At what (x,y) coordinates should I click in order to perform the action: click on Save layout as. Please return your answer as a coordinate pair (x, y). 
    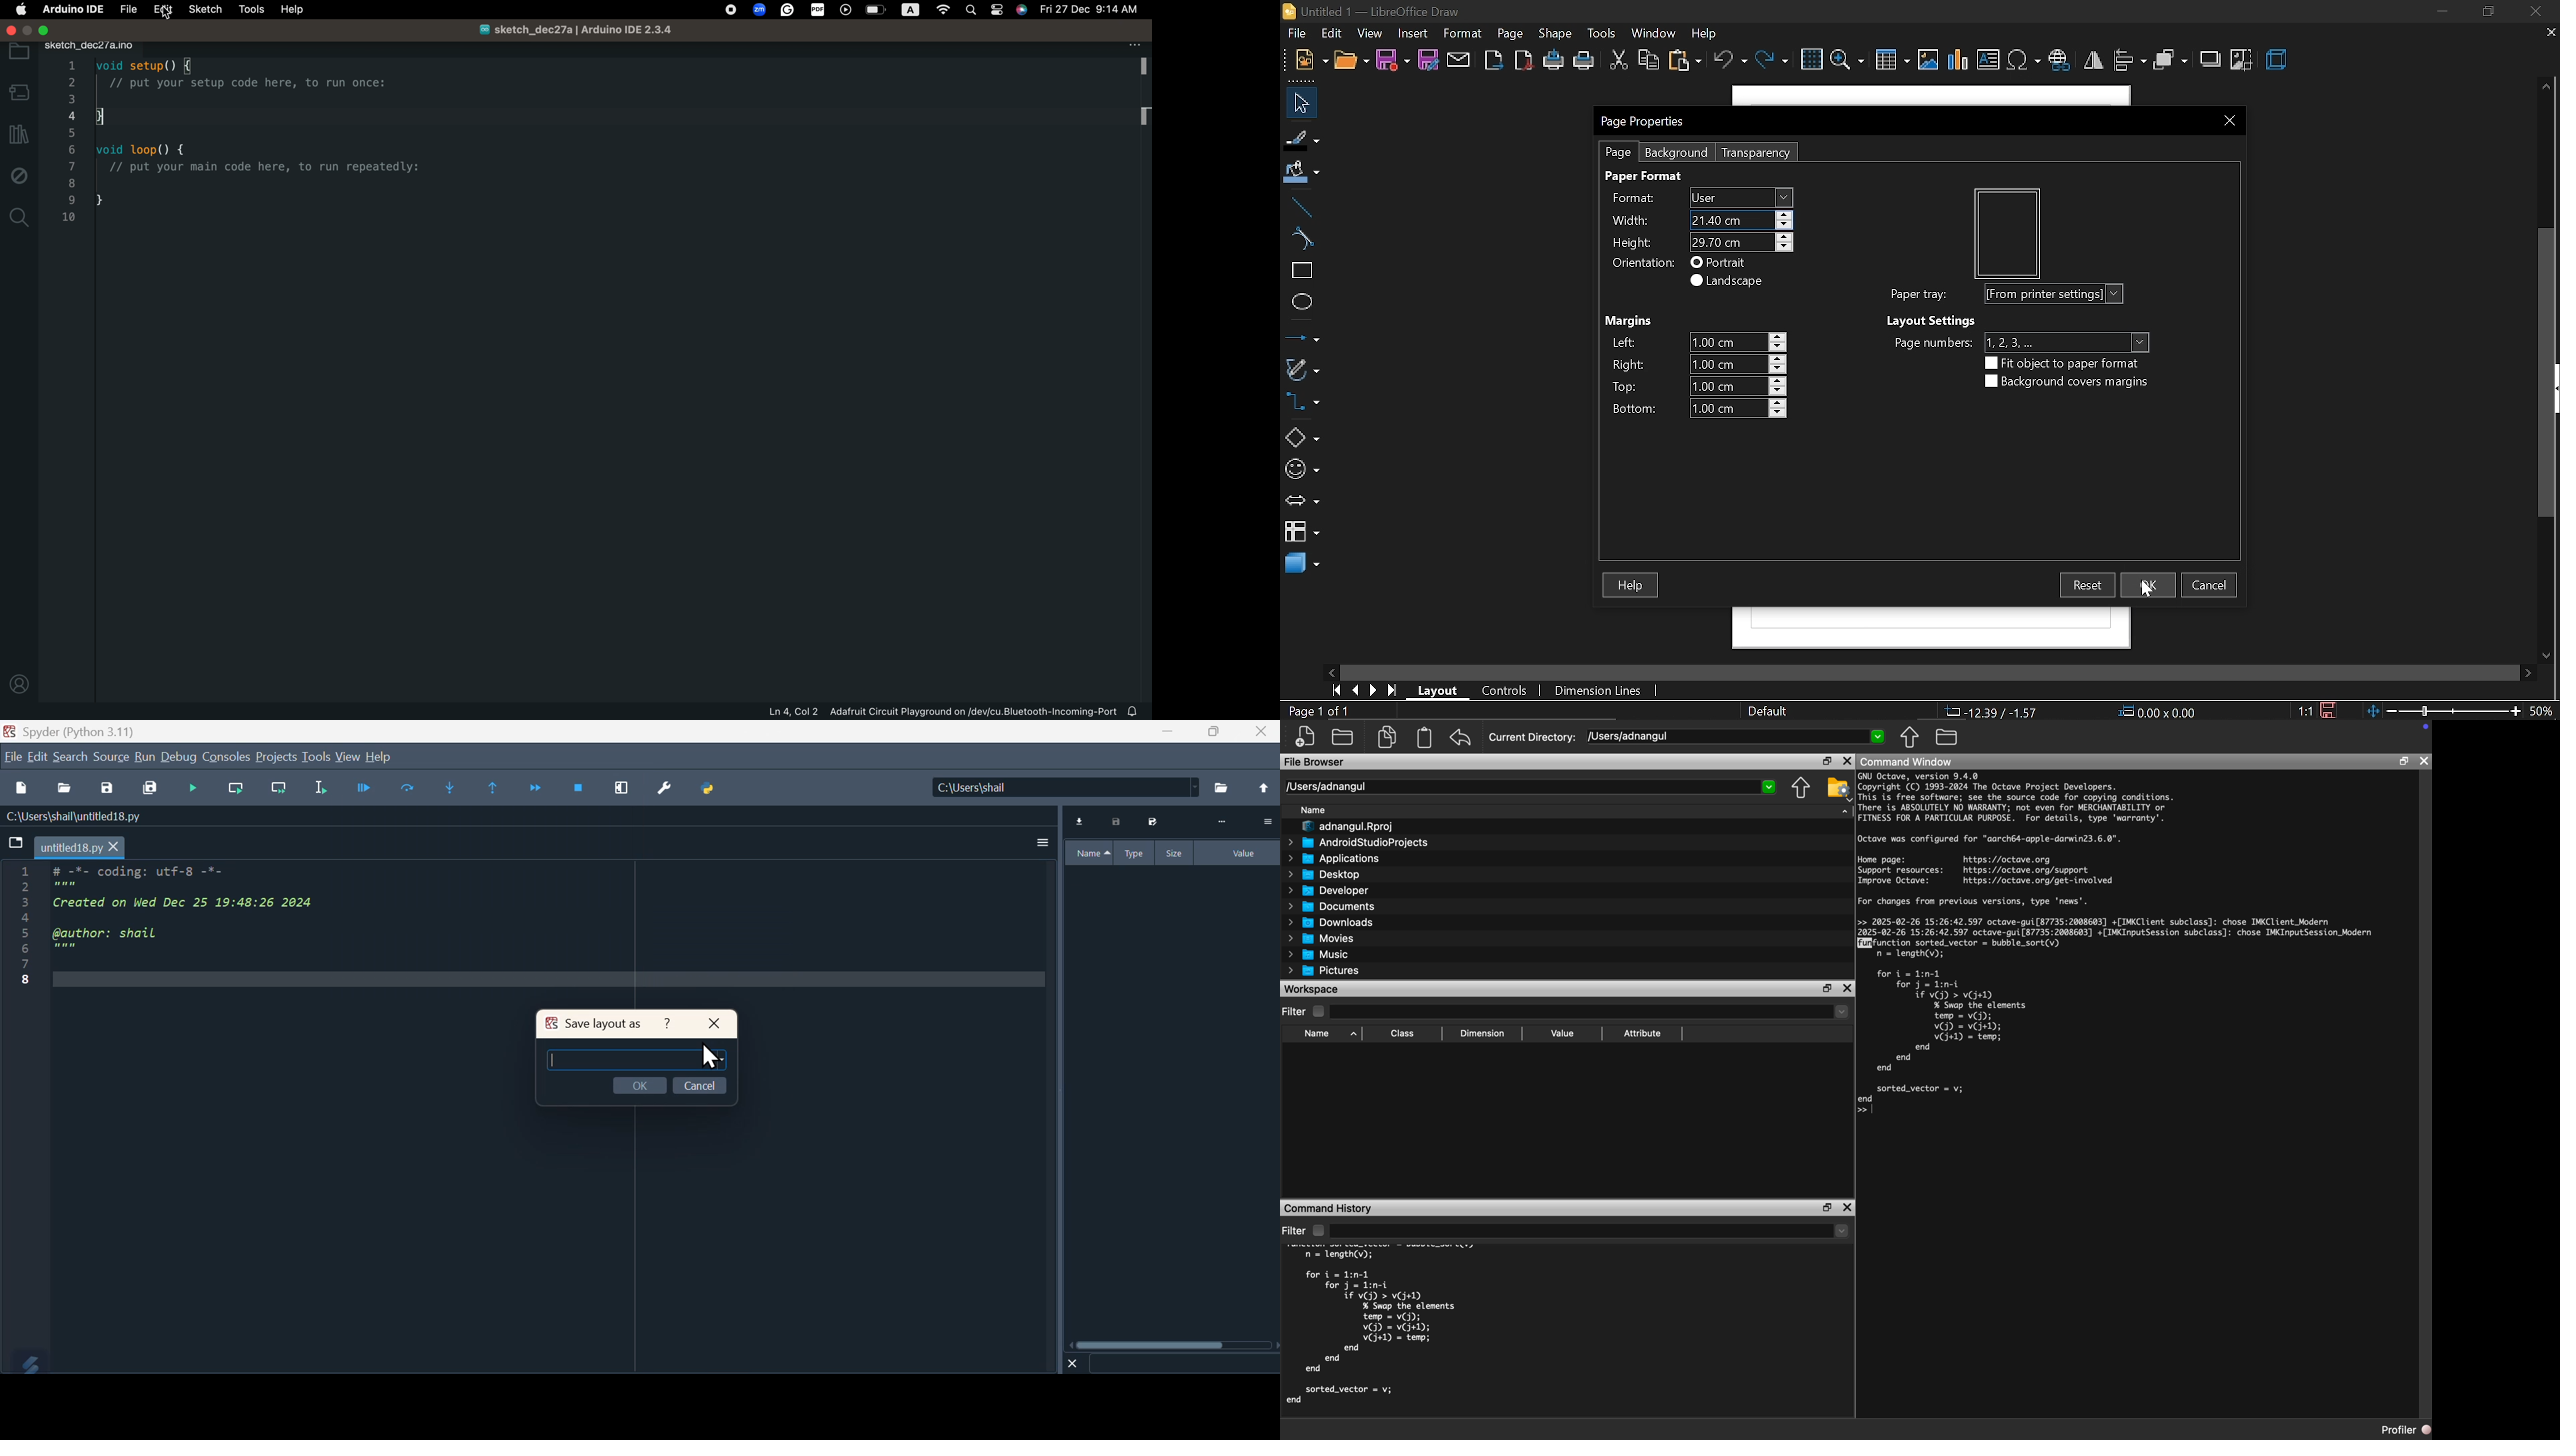
    Looking at the image, I should click on (593, 1024).